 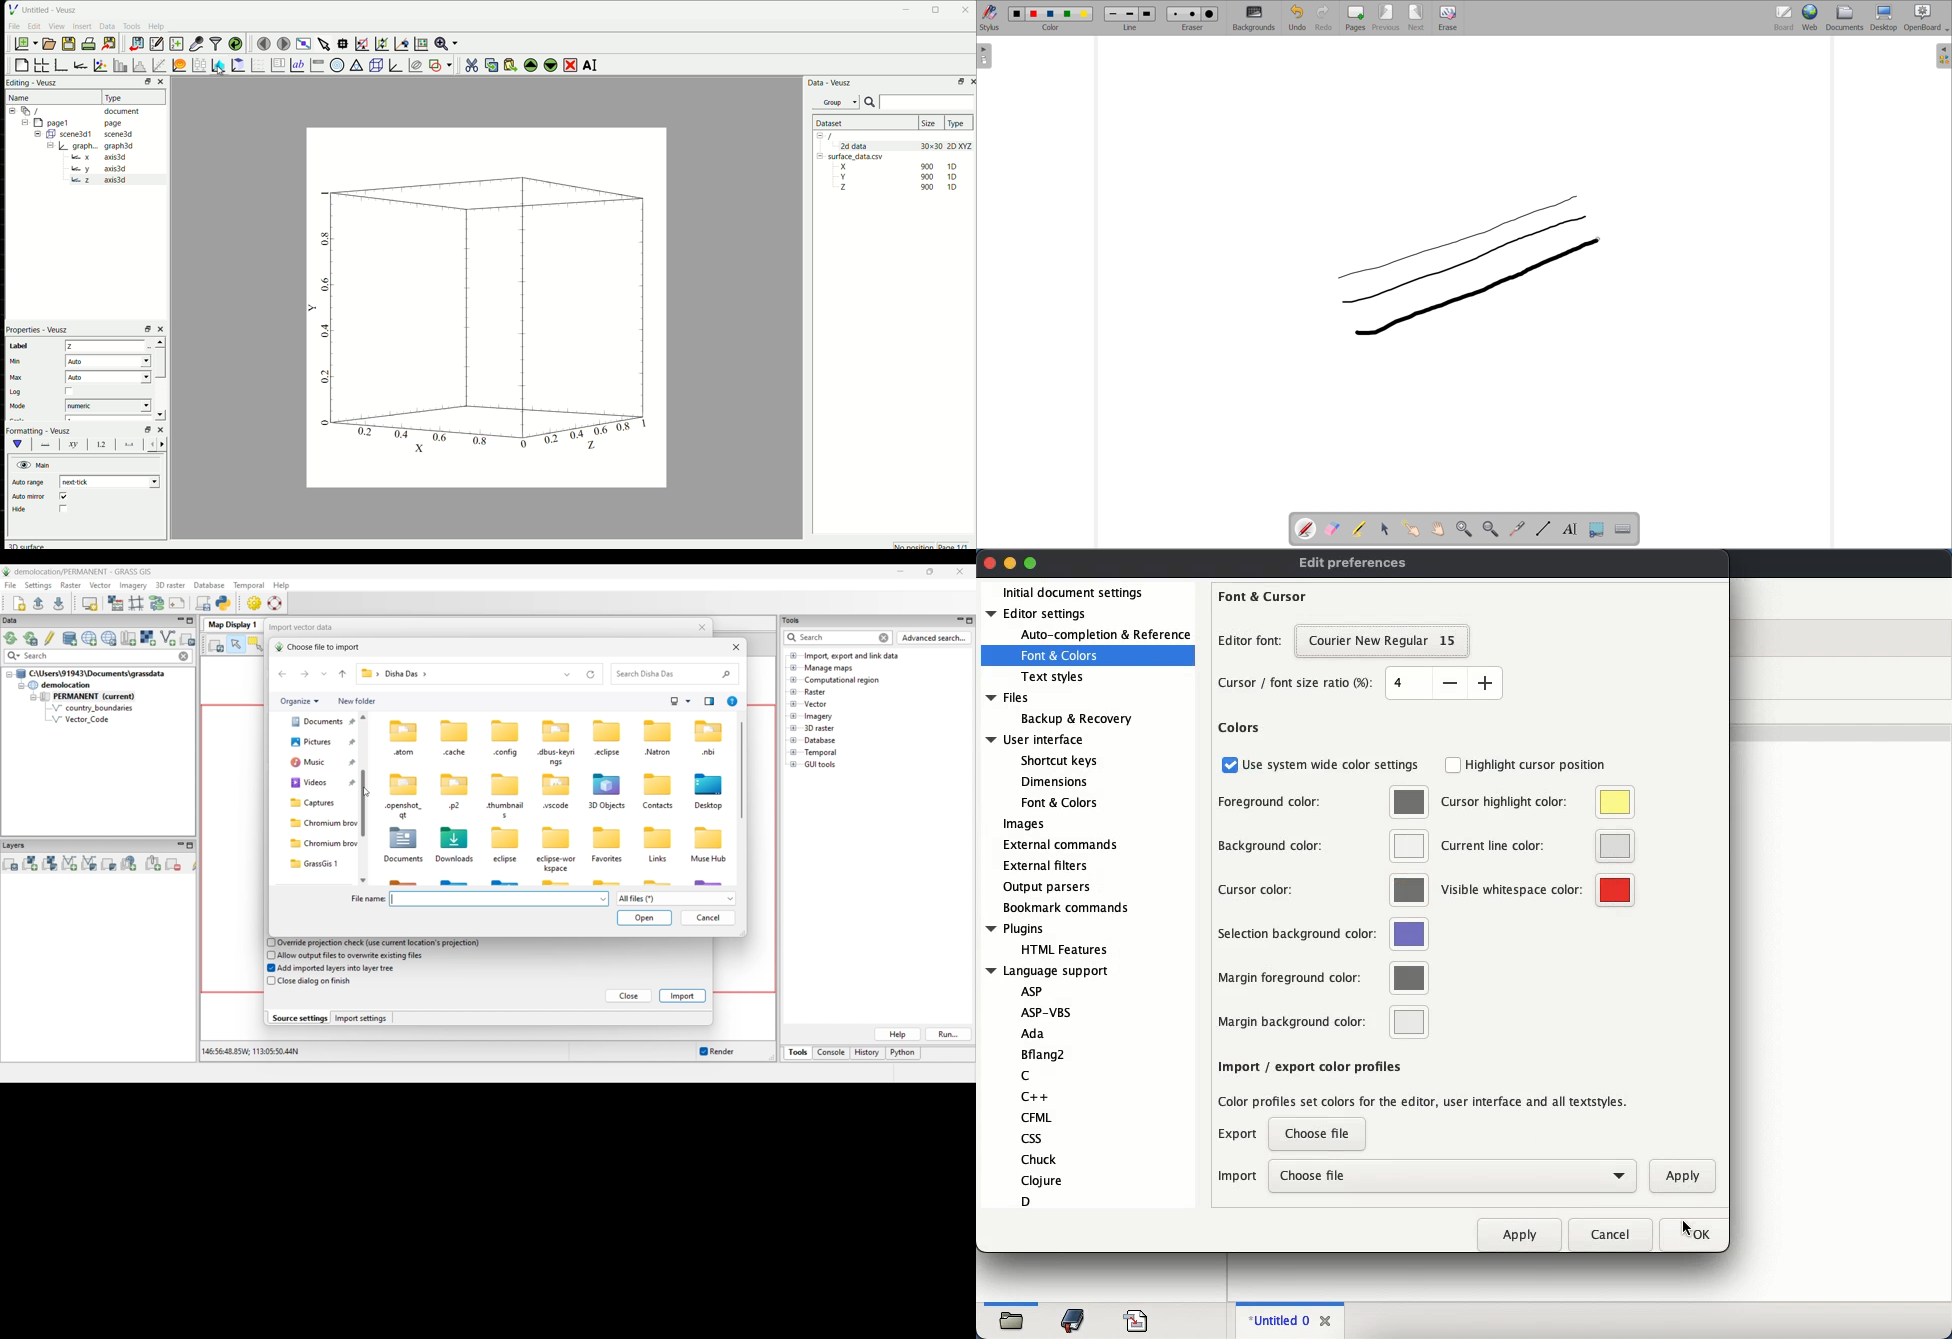 What do you see at coordinates (18, 445) in the screenshot?
I see `main formatting` at bounding box center [18, 445].